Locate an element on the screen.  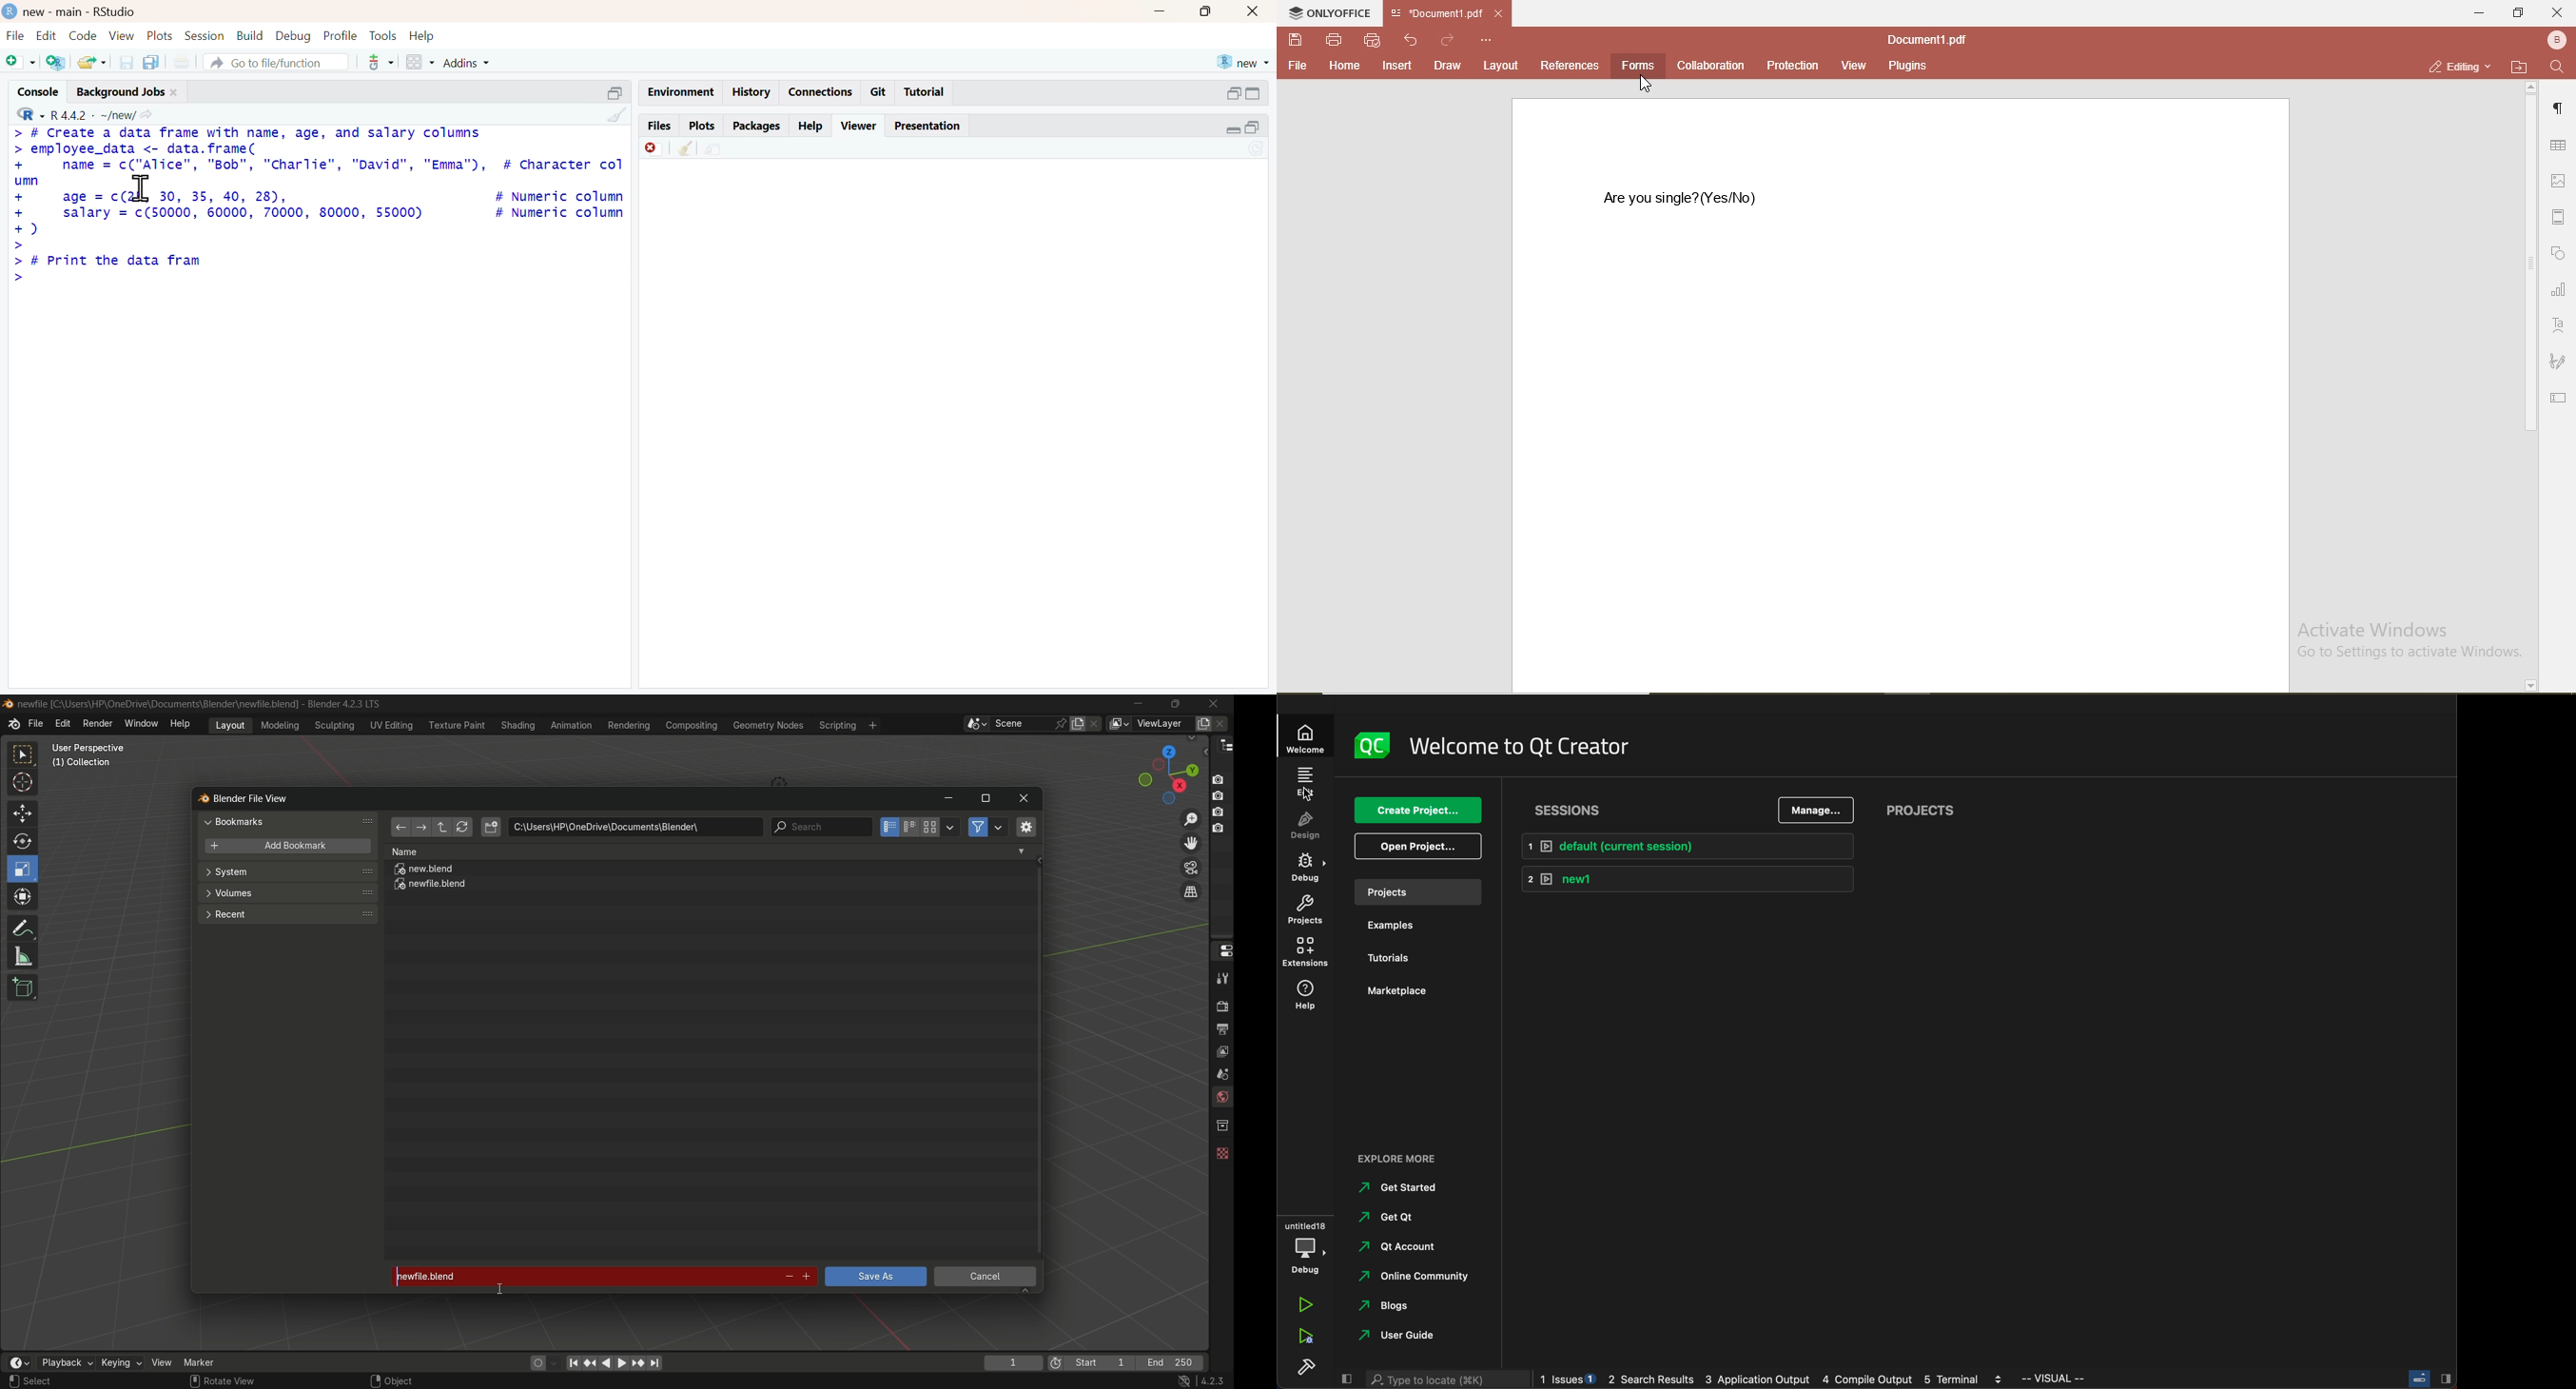
Code is located at coordinates (82, 35).